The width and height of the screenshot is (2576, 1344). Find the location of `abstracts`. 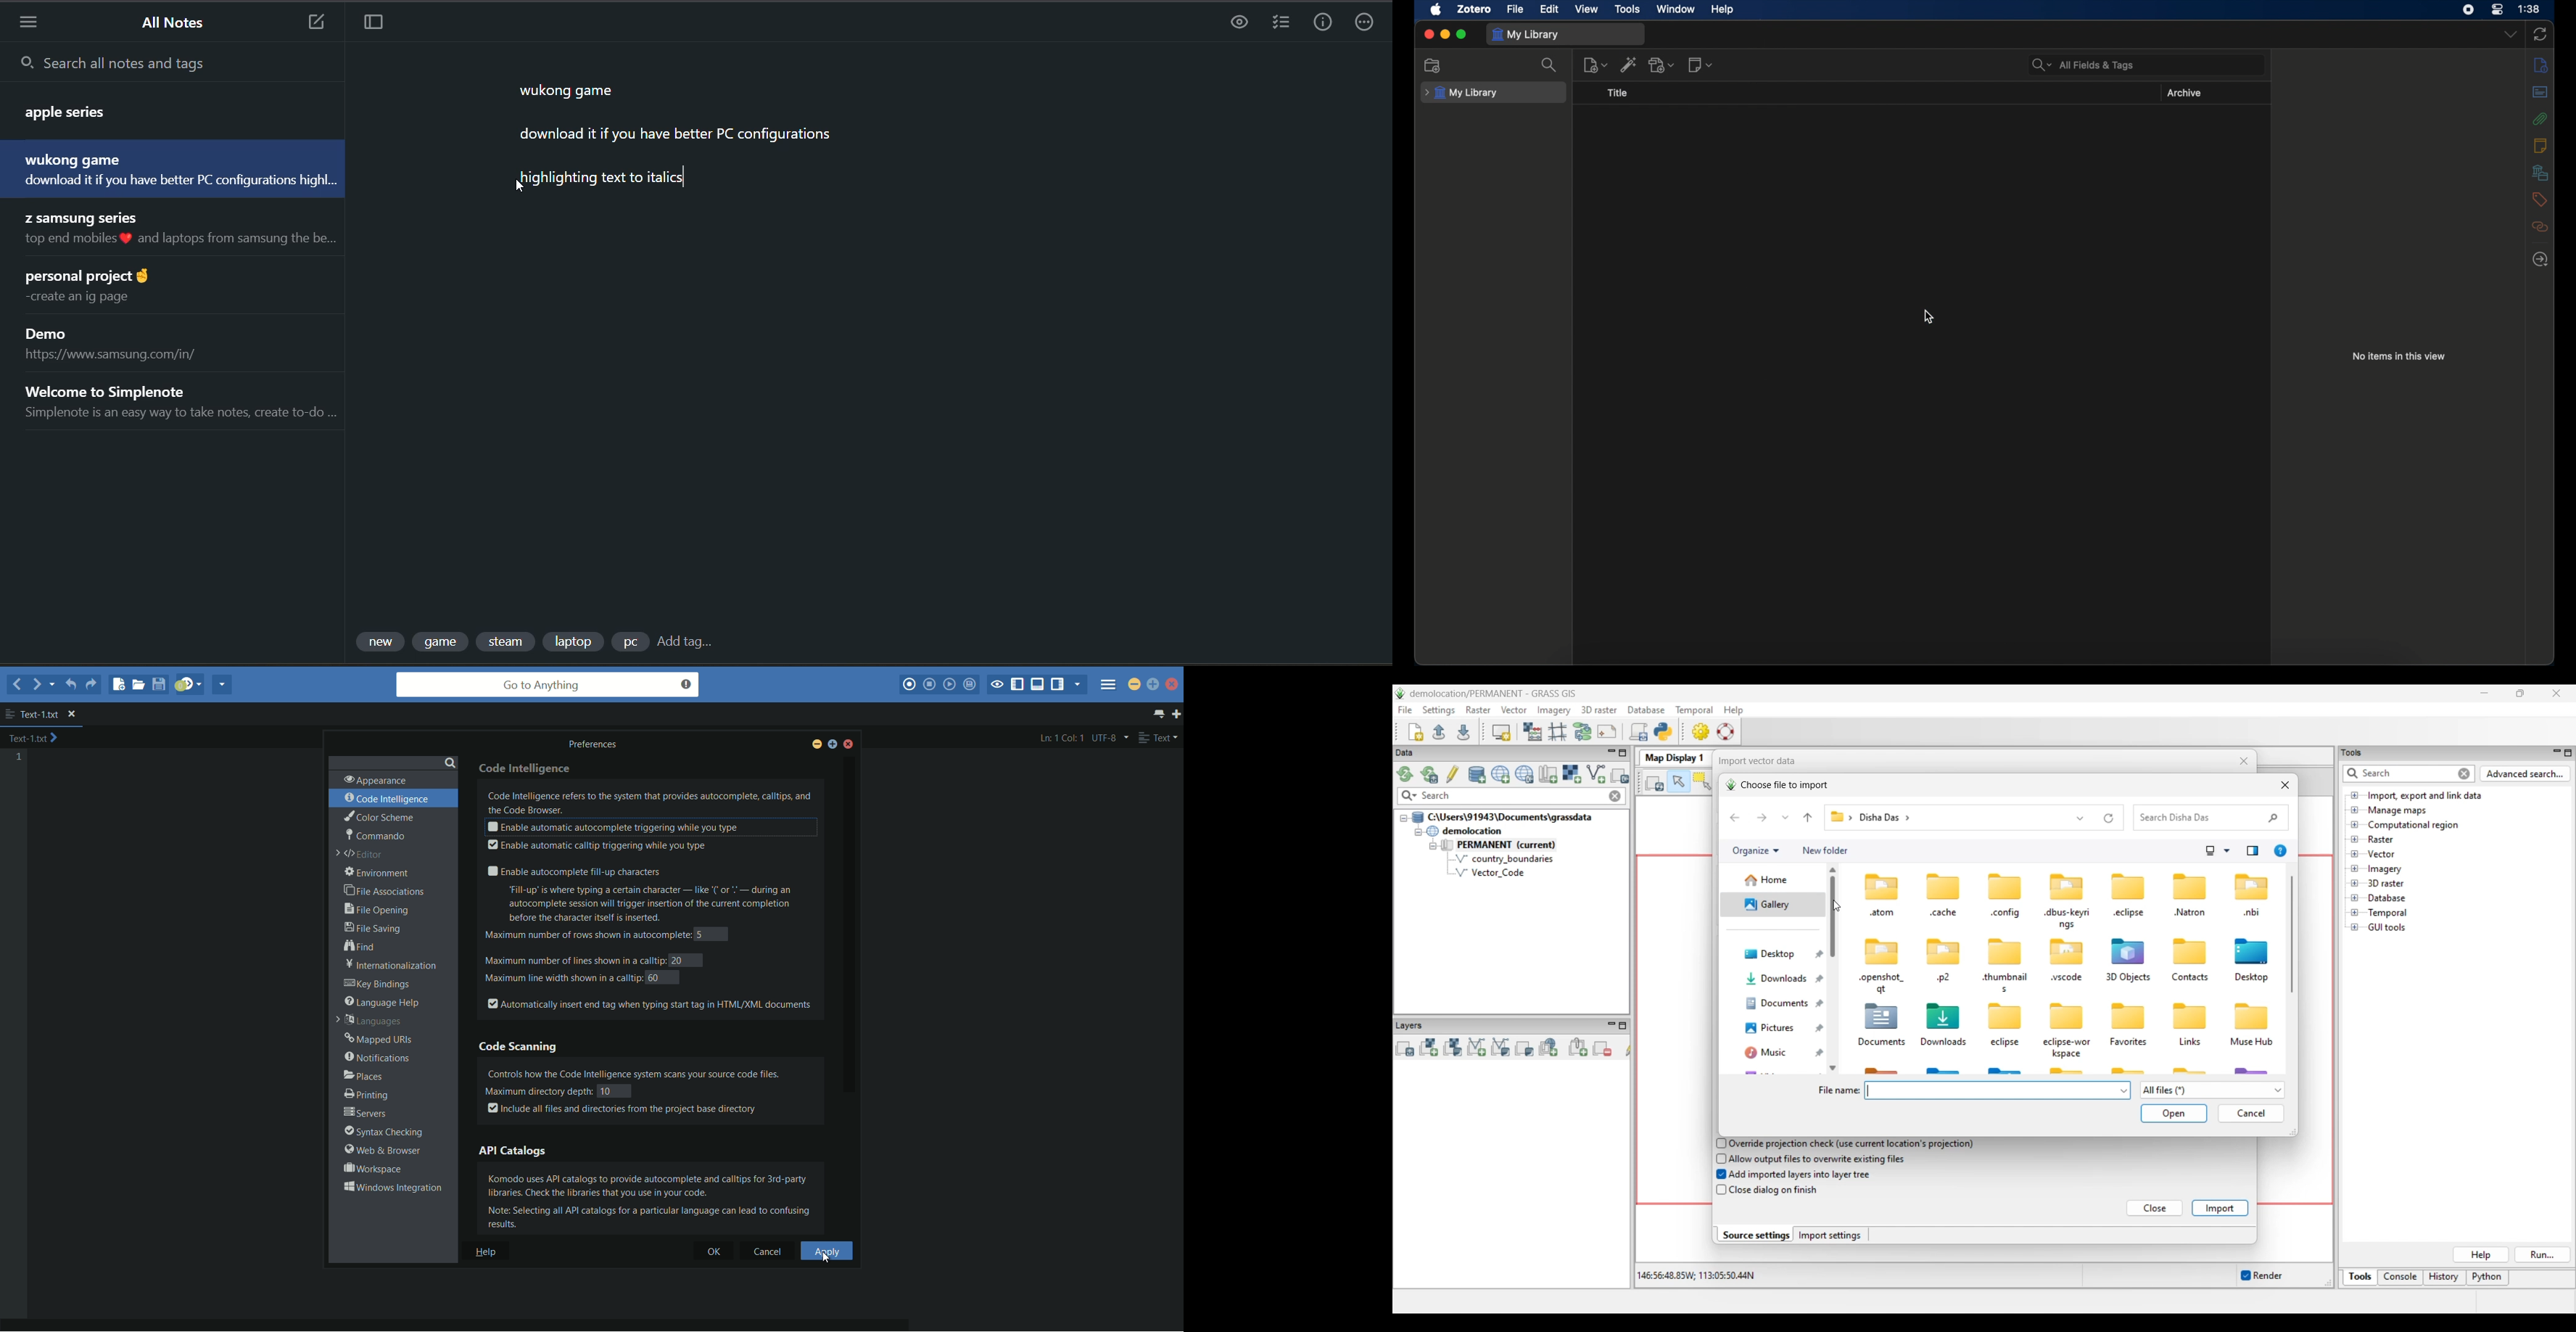

abstracts is located at coordinates (2540, 91).